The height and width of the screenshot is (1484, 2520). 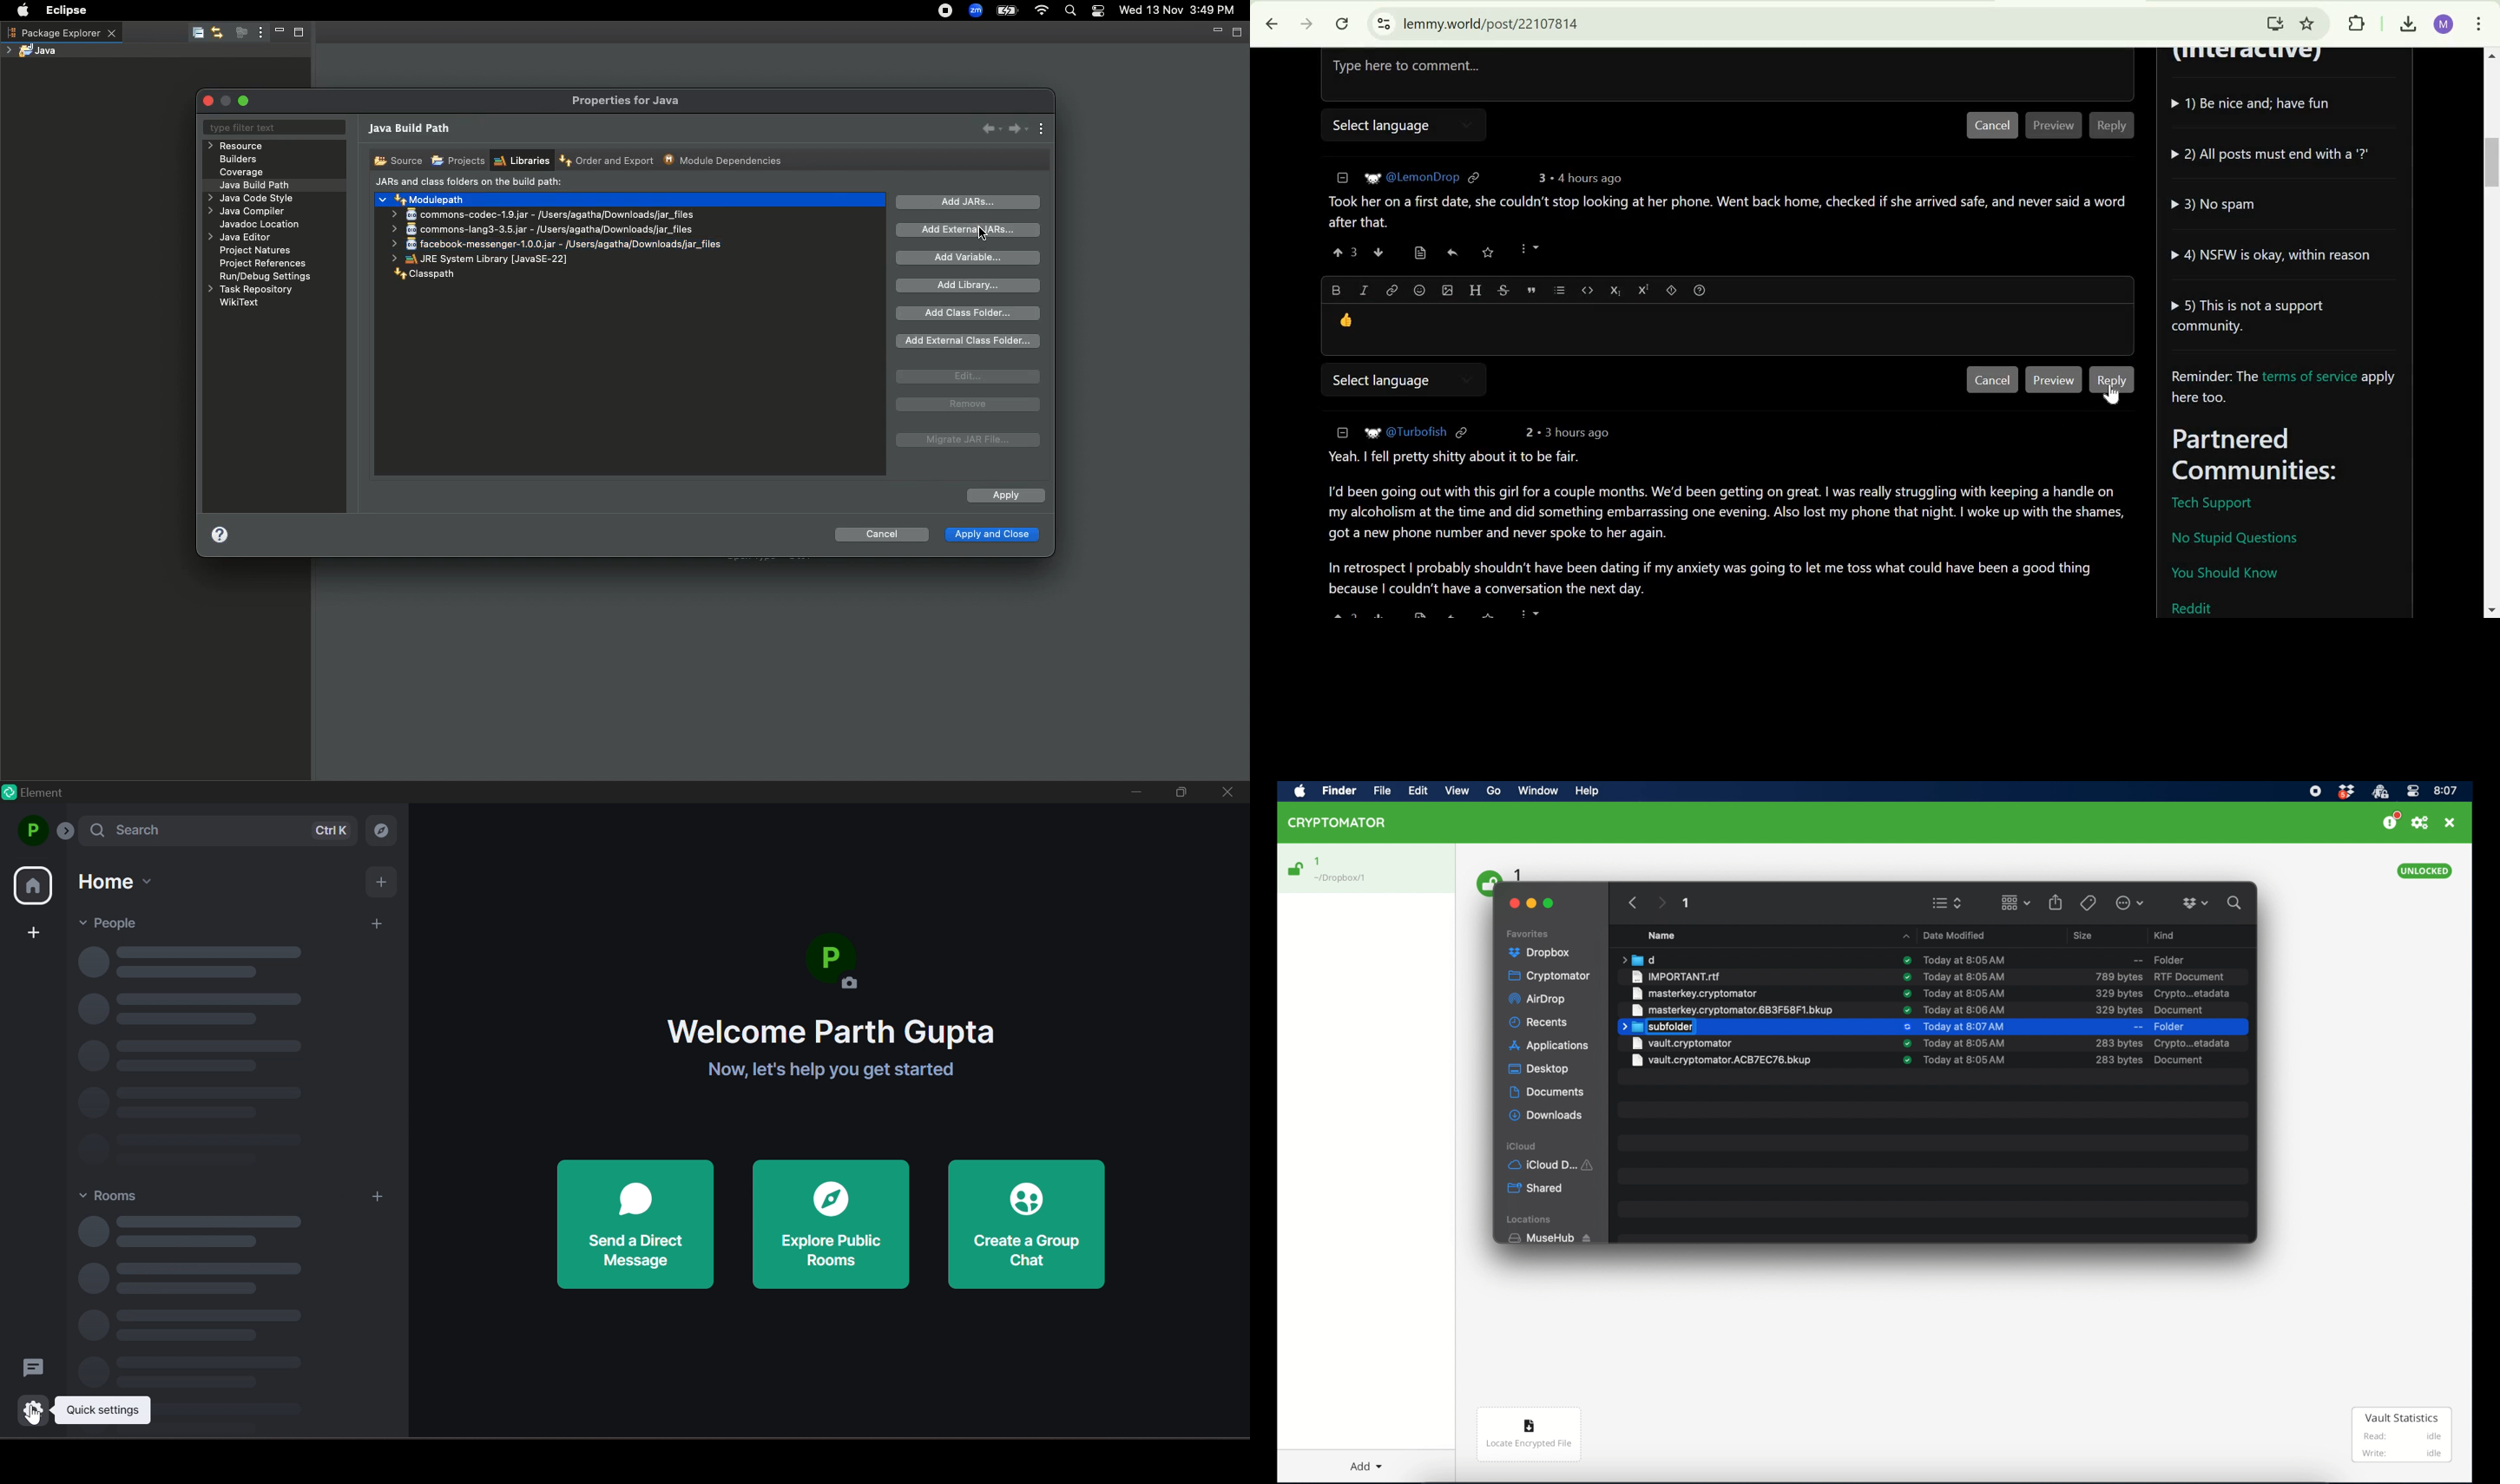 What do you see at coordinates (29, 1409) in the screenshot?
I see `settings` at bounding box center [29, 1409].